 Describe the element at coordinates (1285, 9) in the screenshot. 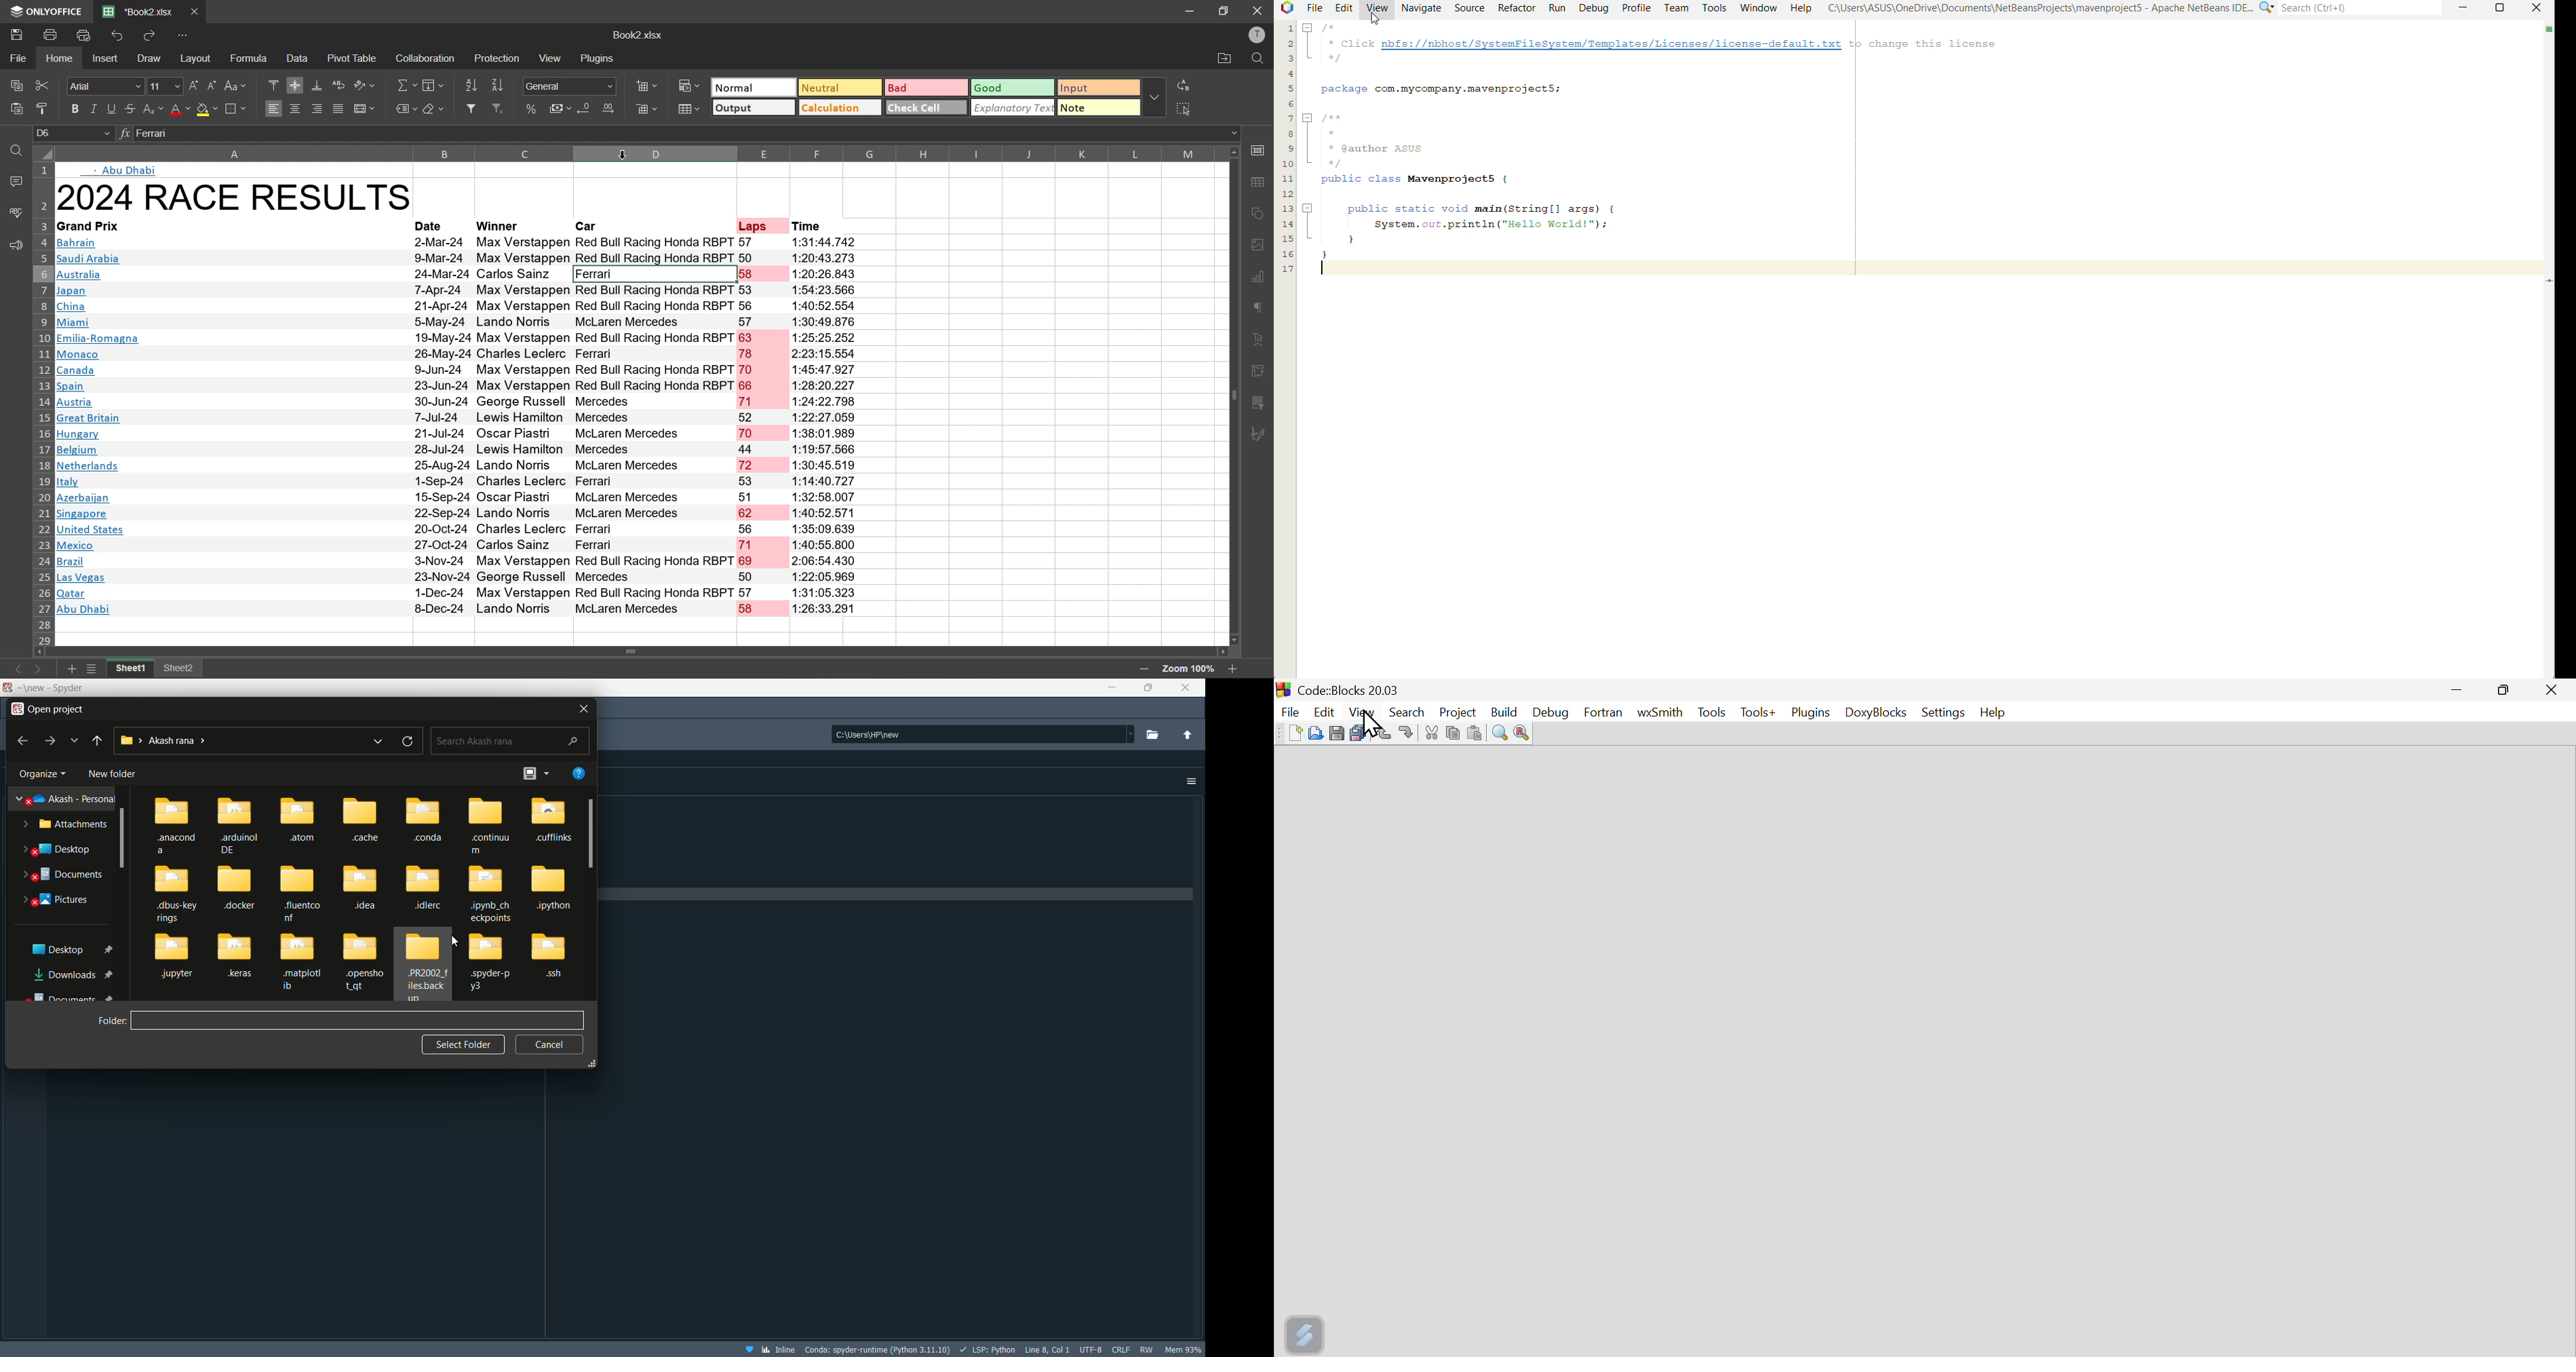

I see `Application Logo` at that location.